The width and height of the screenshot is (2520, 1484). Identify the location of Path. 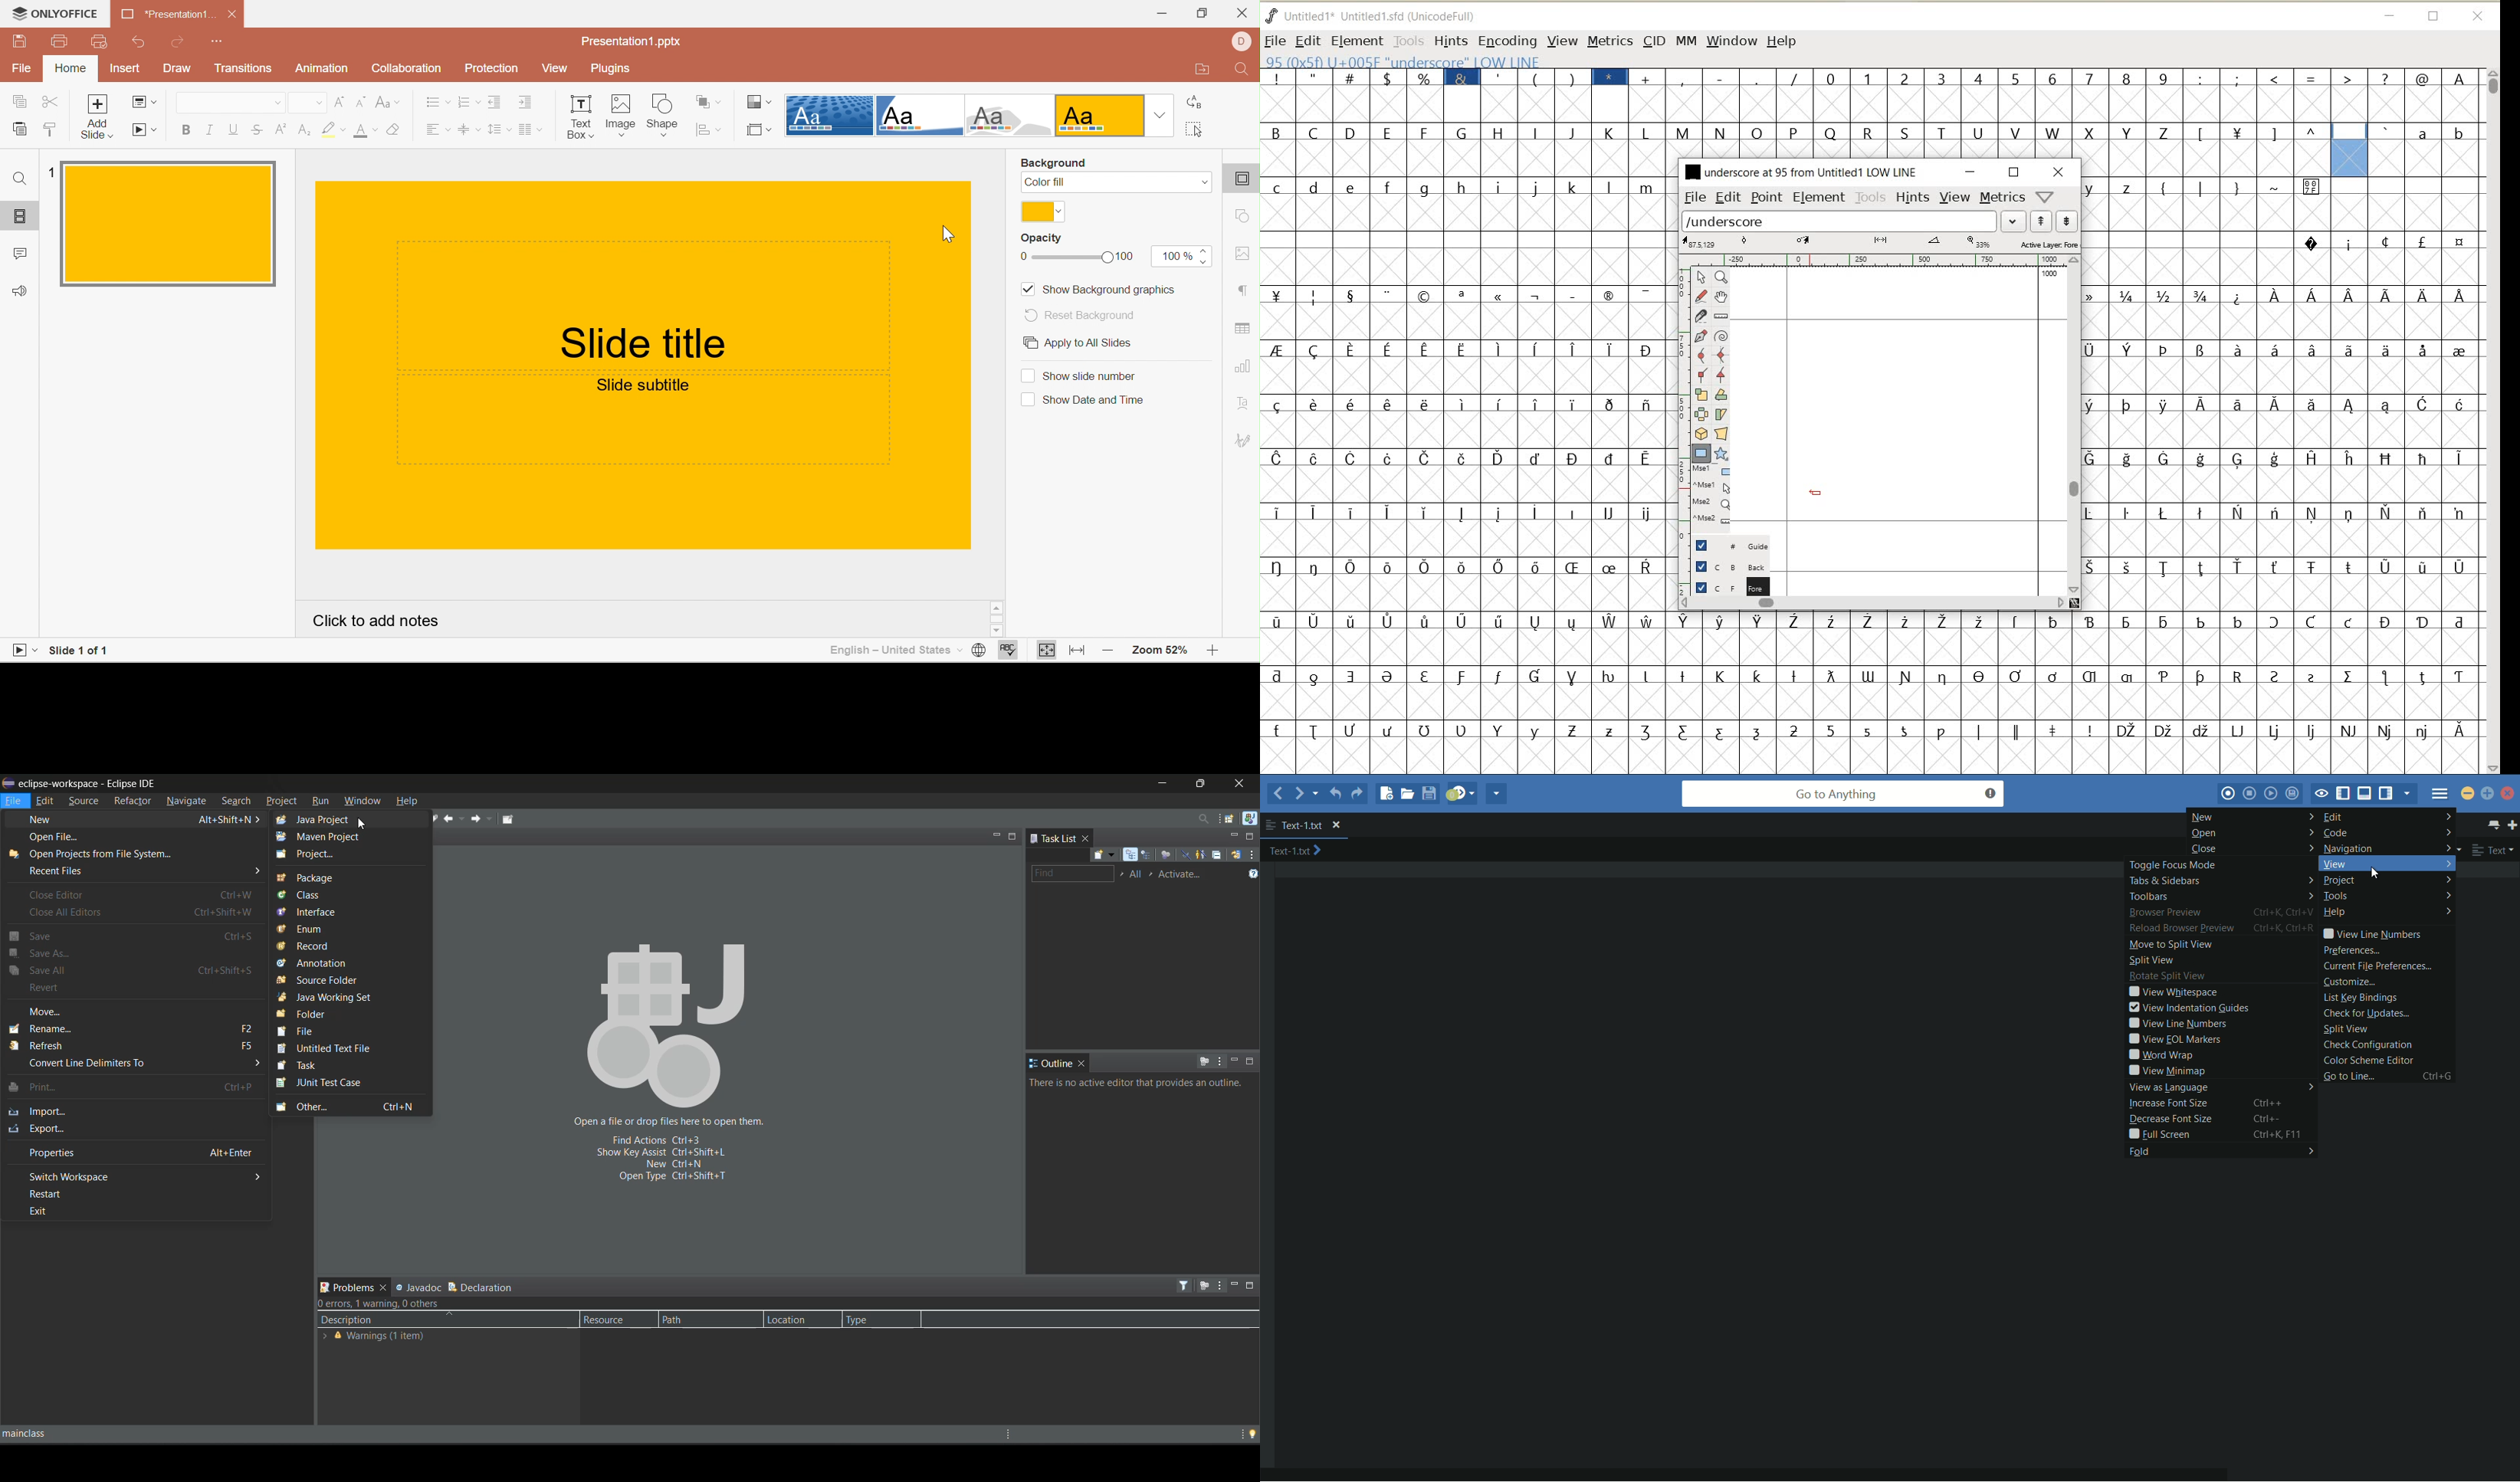
(671, 1321).